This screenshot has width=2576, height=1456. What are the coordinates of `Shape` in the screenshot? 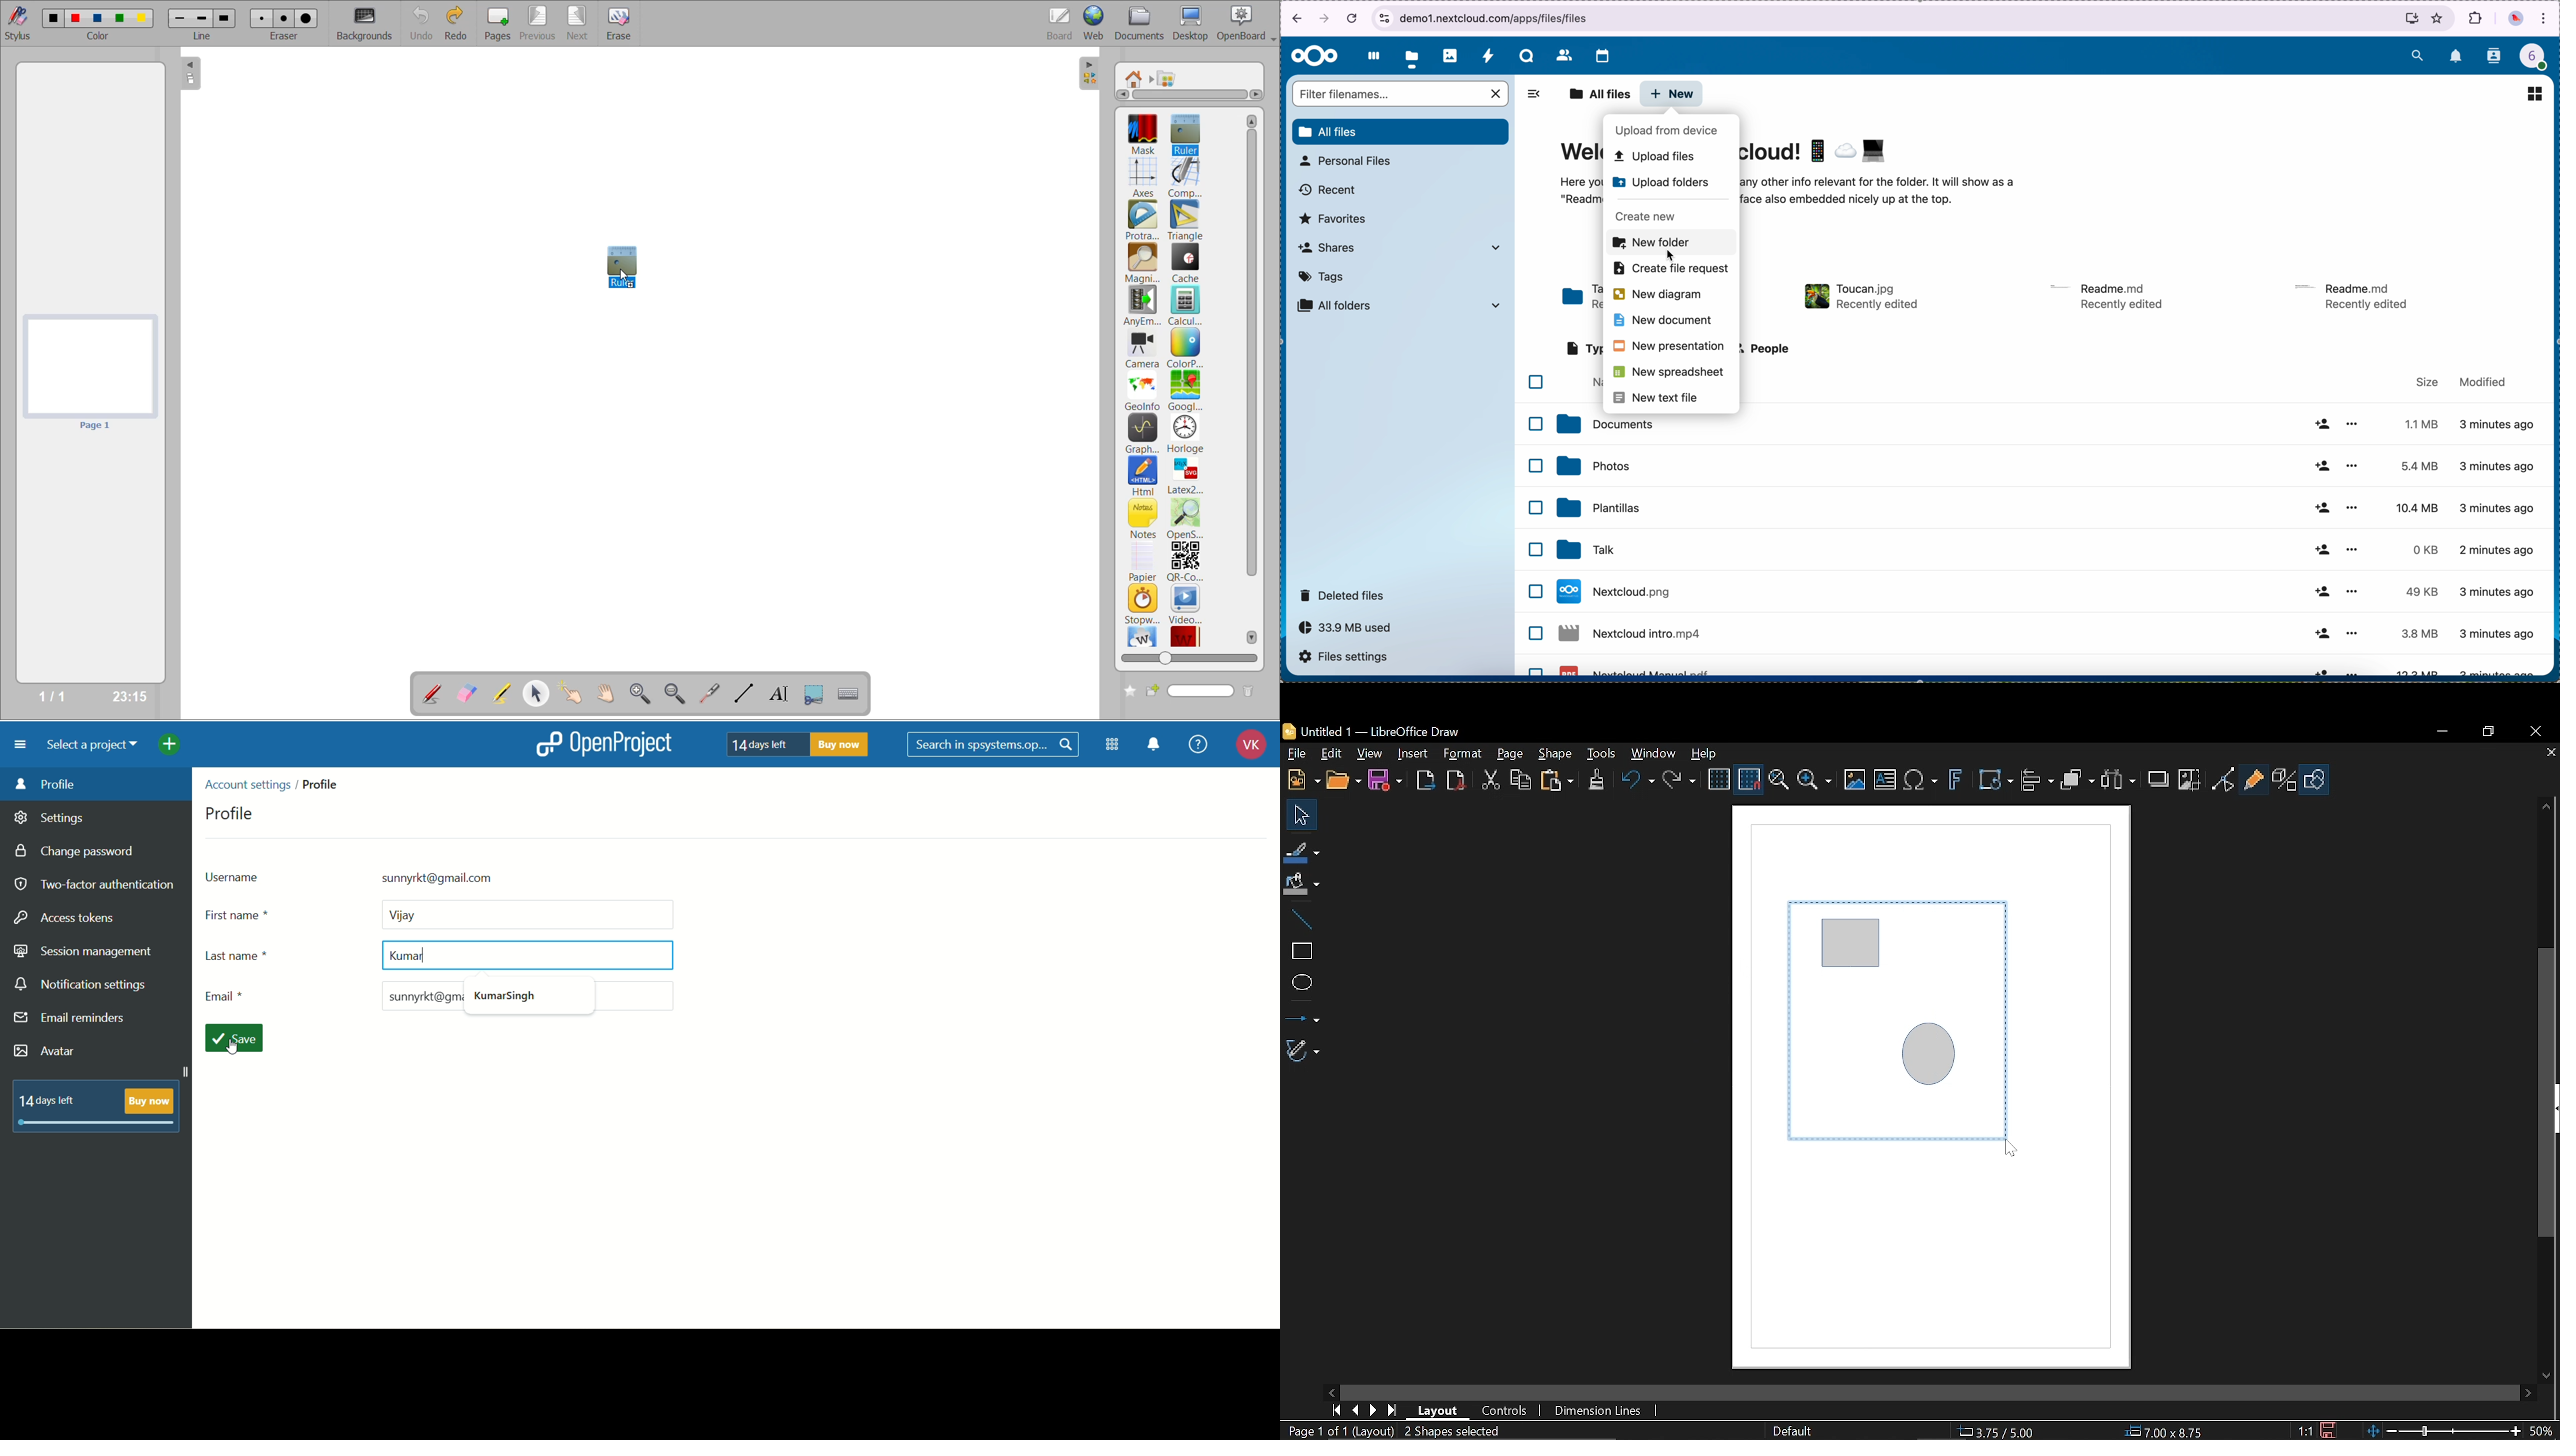 It's located at (1555, 756).